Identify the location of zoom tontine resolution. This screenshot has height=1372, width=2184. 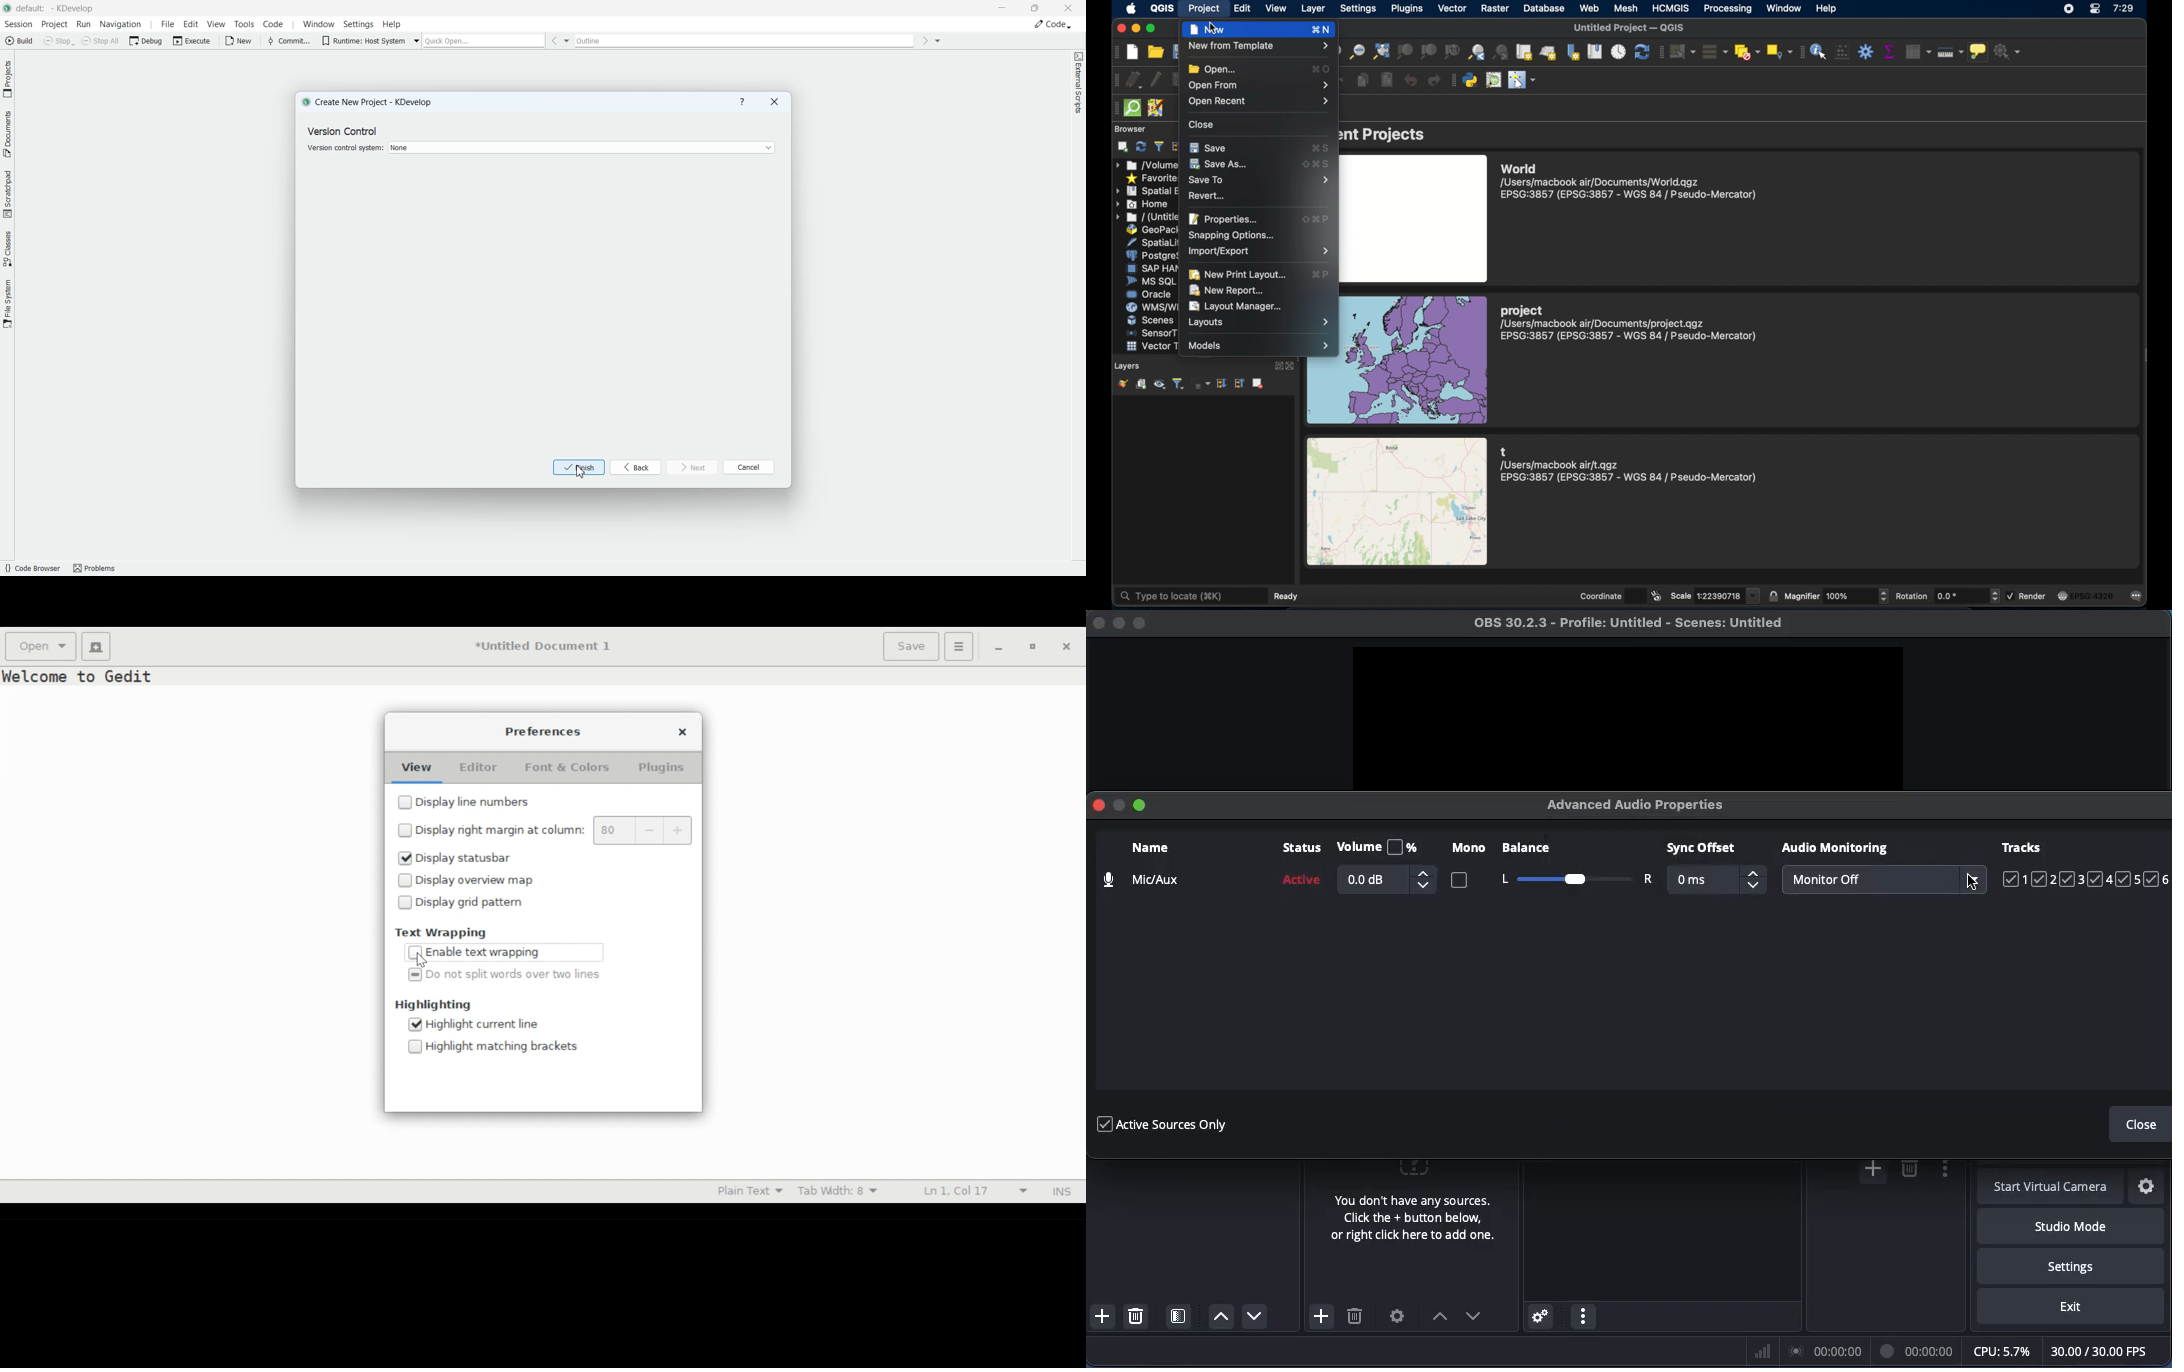
(1451, 52).